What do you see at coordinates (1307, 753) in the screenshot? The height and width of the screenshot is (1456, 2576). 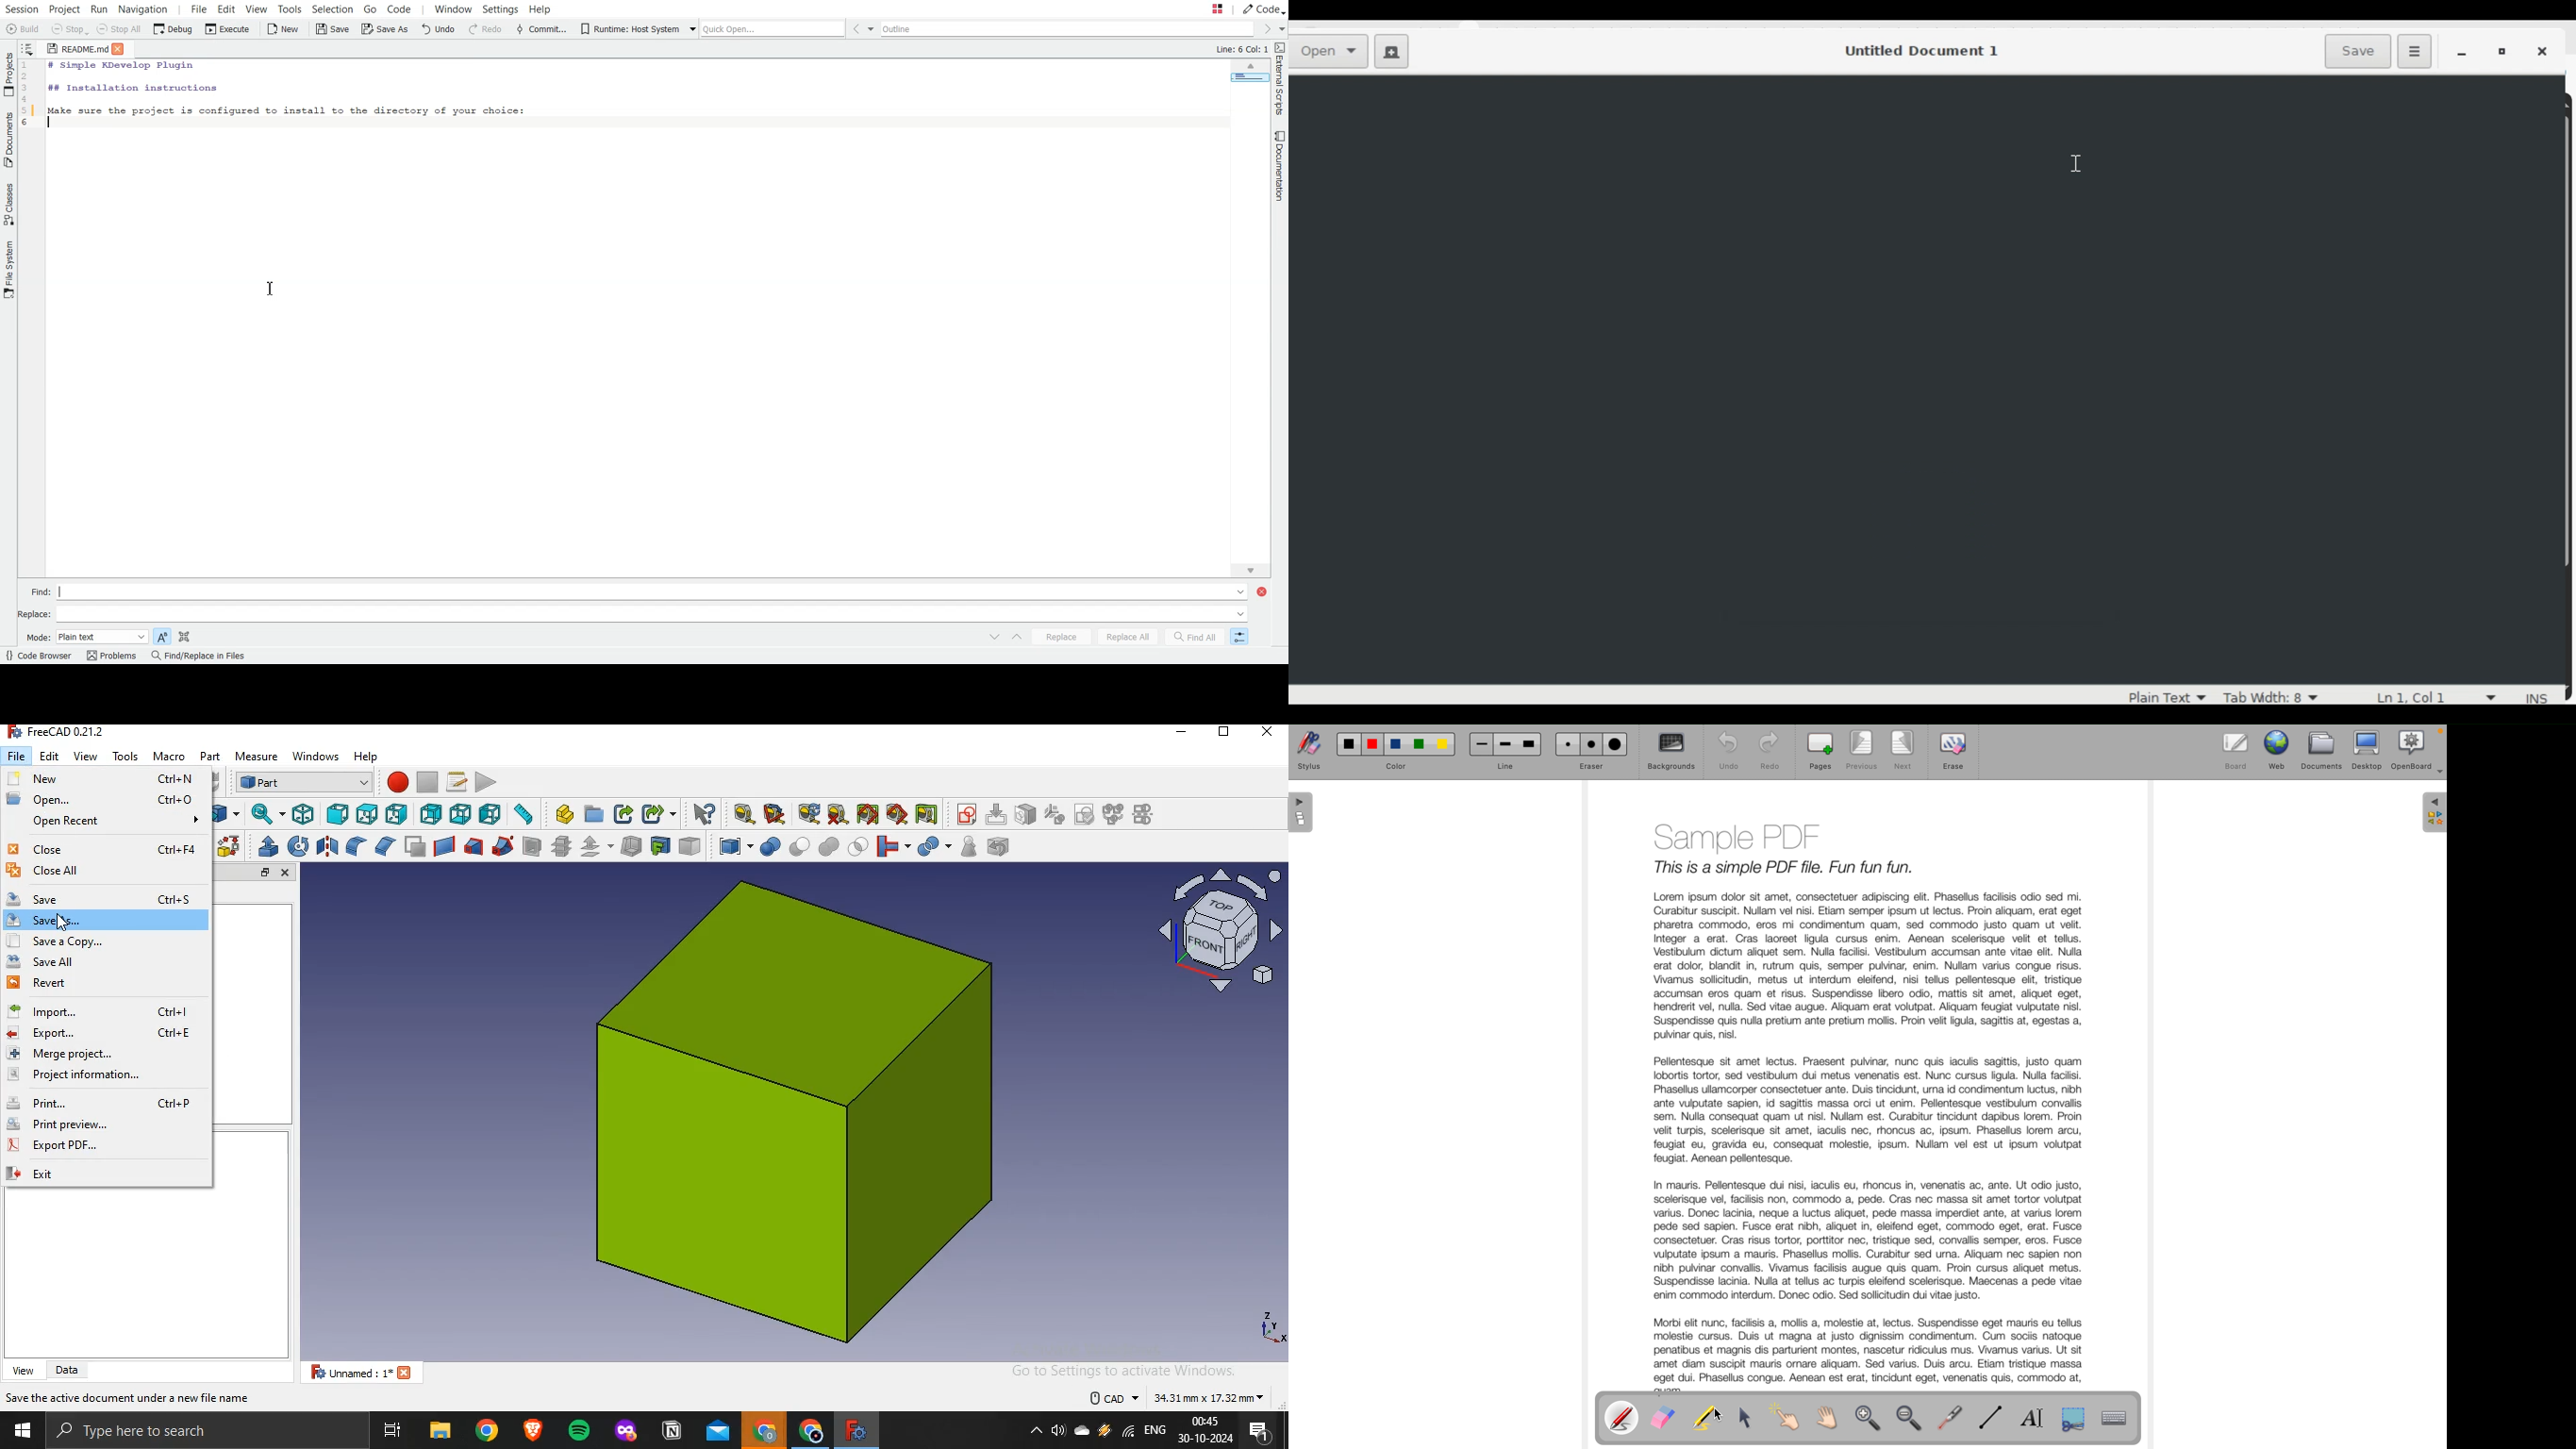 I see `stylus` at bounding box center [1307, 753].